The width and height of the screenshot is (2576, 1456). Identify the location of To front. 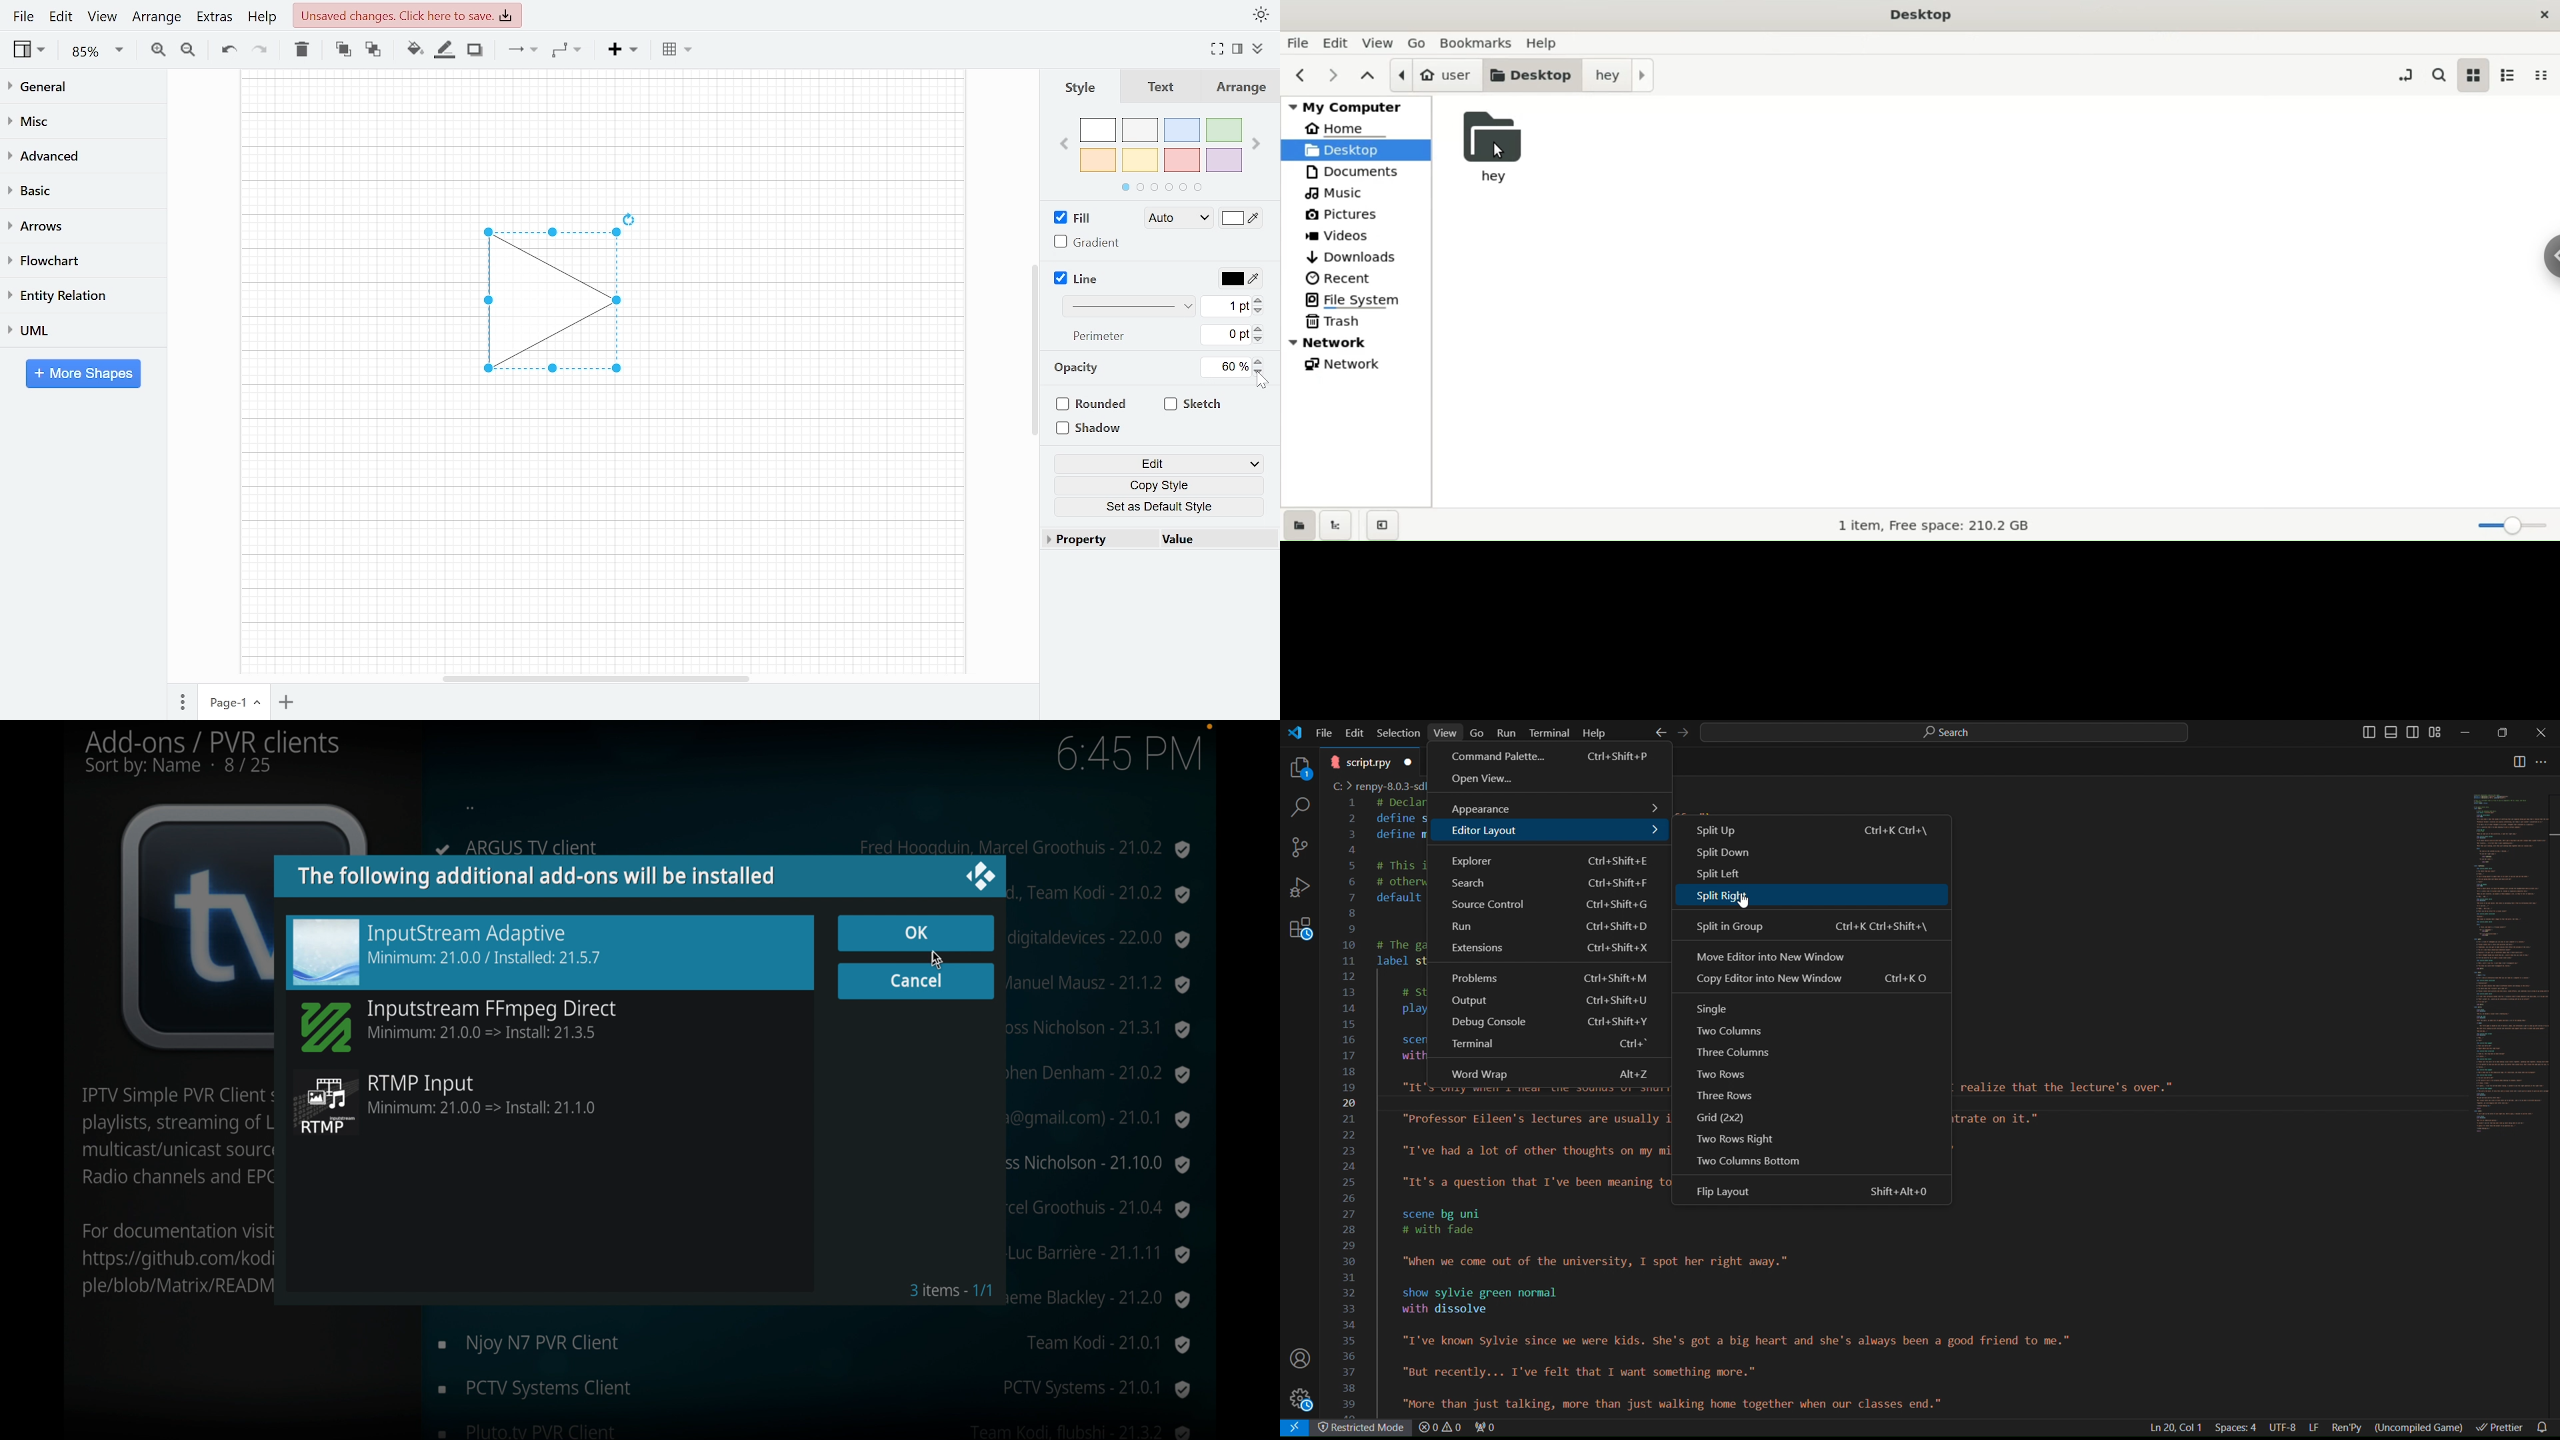
(343, 49).